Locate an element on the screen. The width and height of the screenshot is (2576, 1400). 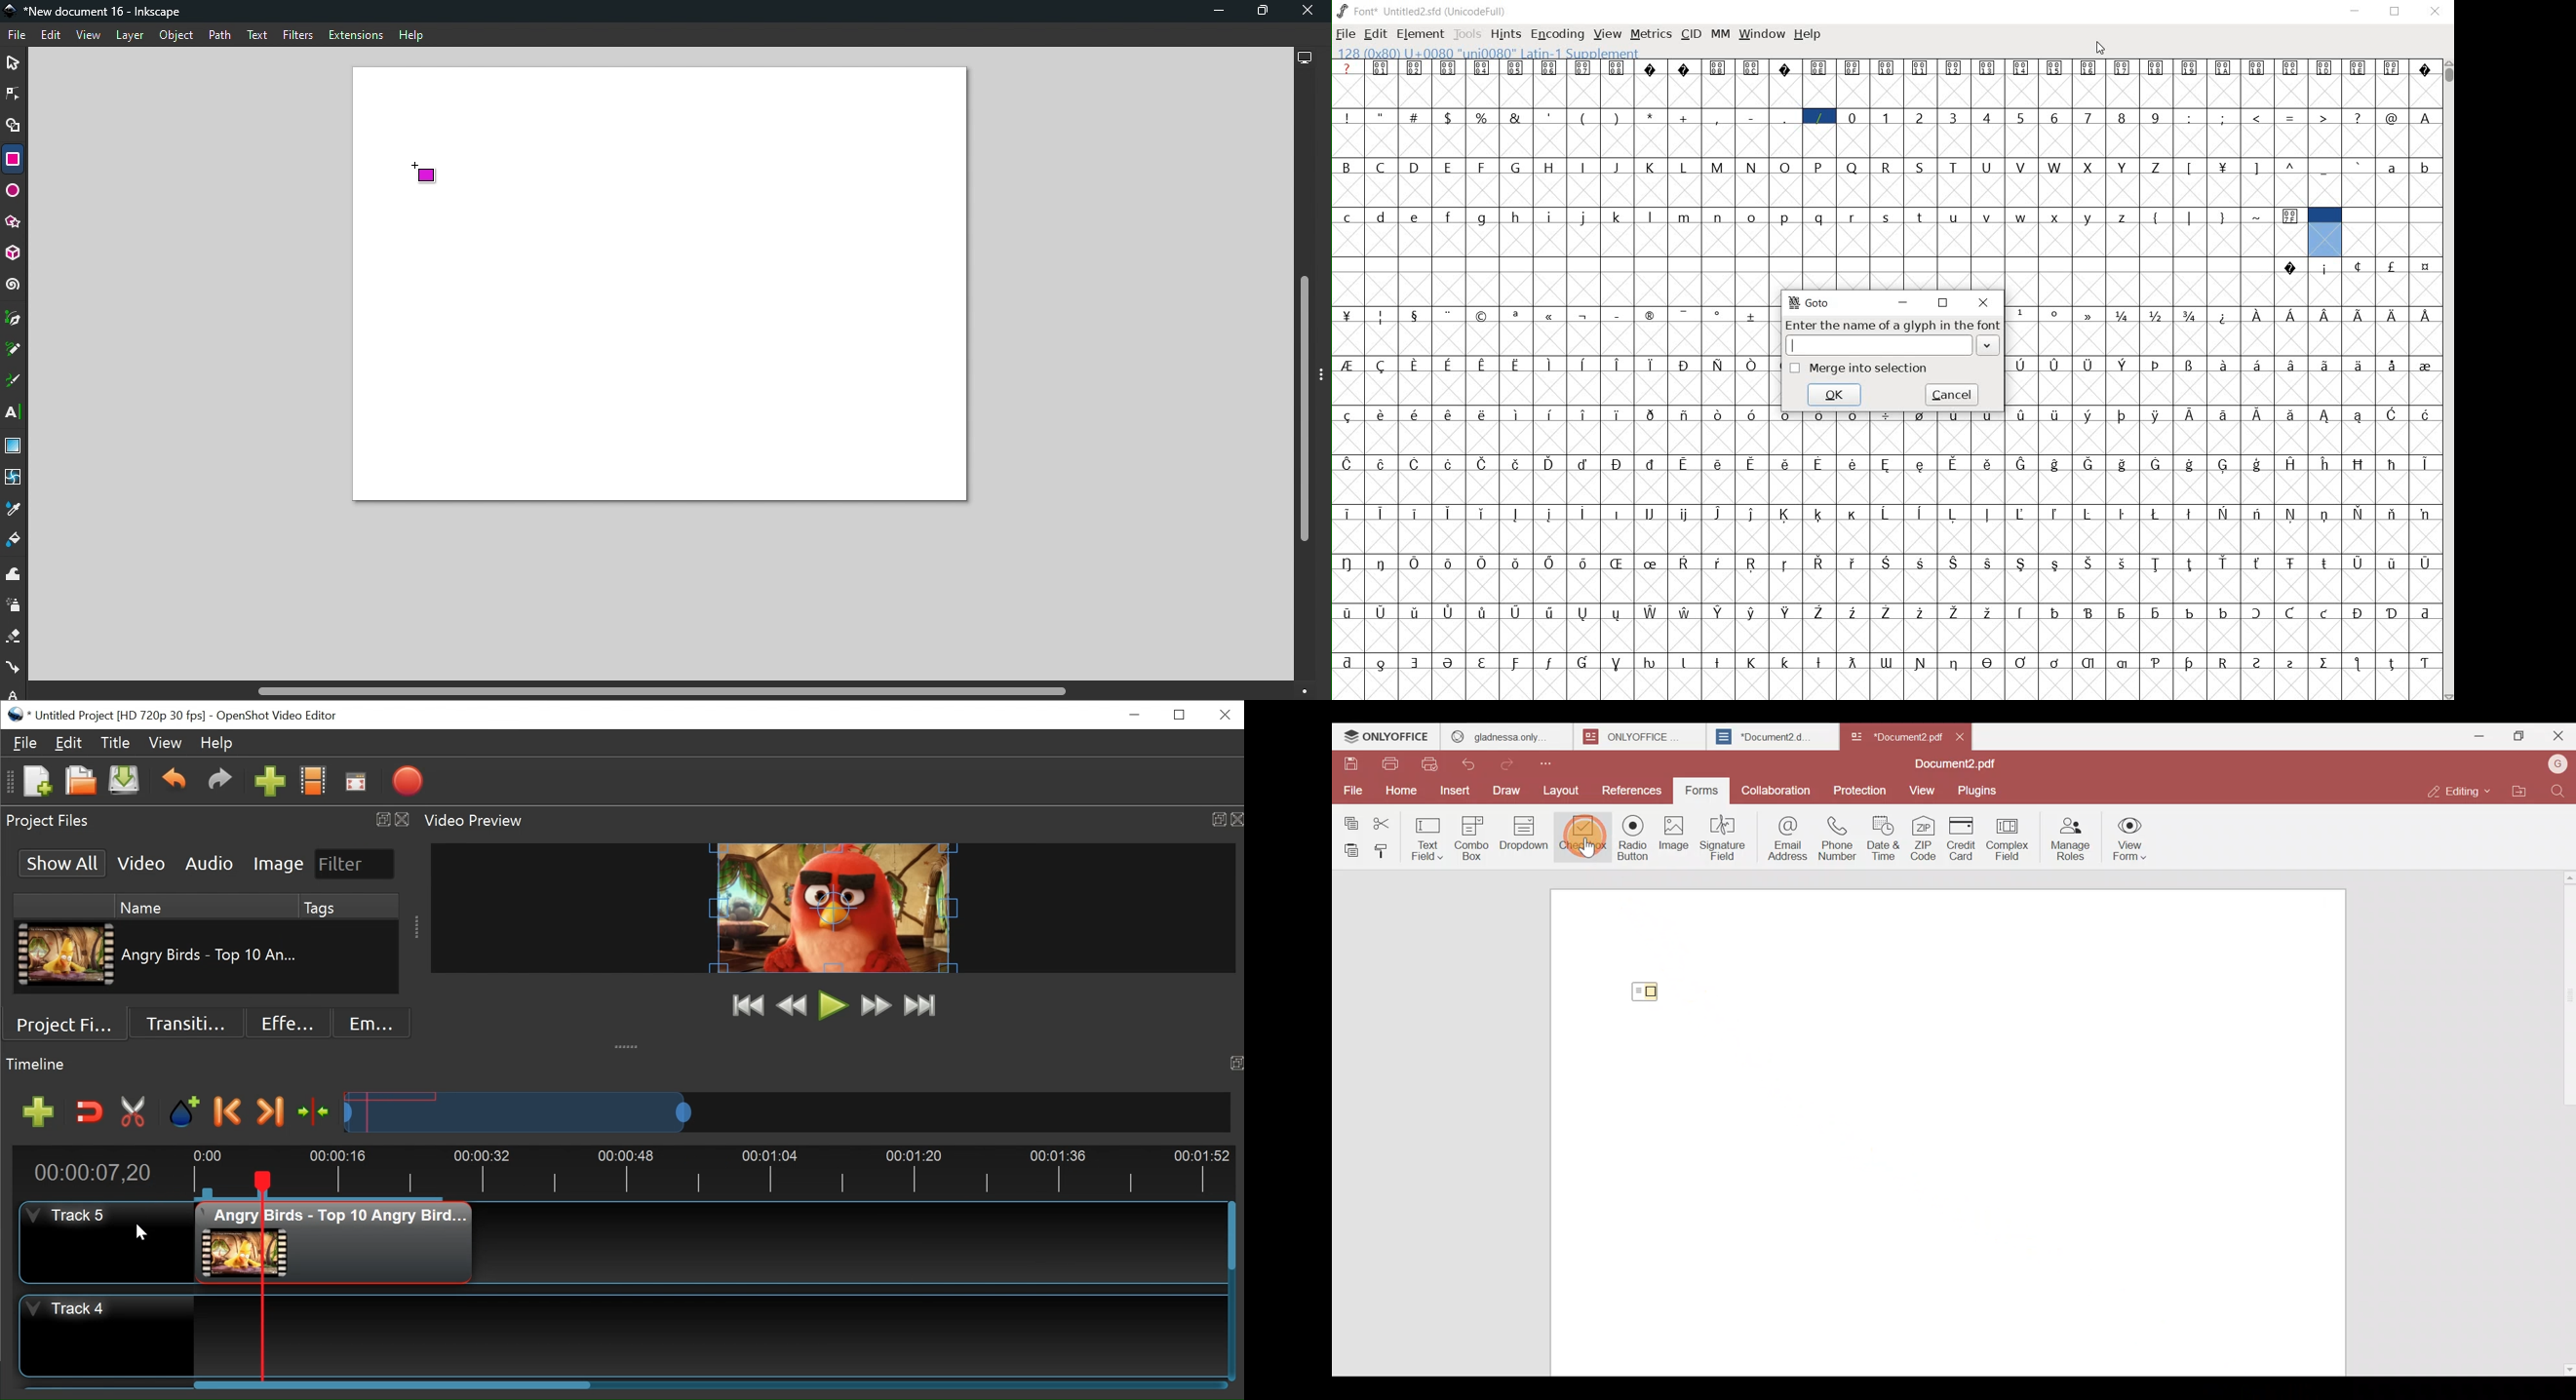
Symbol is located at coordinates (1718, 364).